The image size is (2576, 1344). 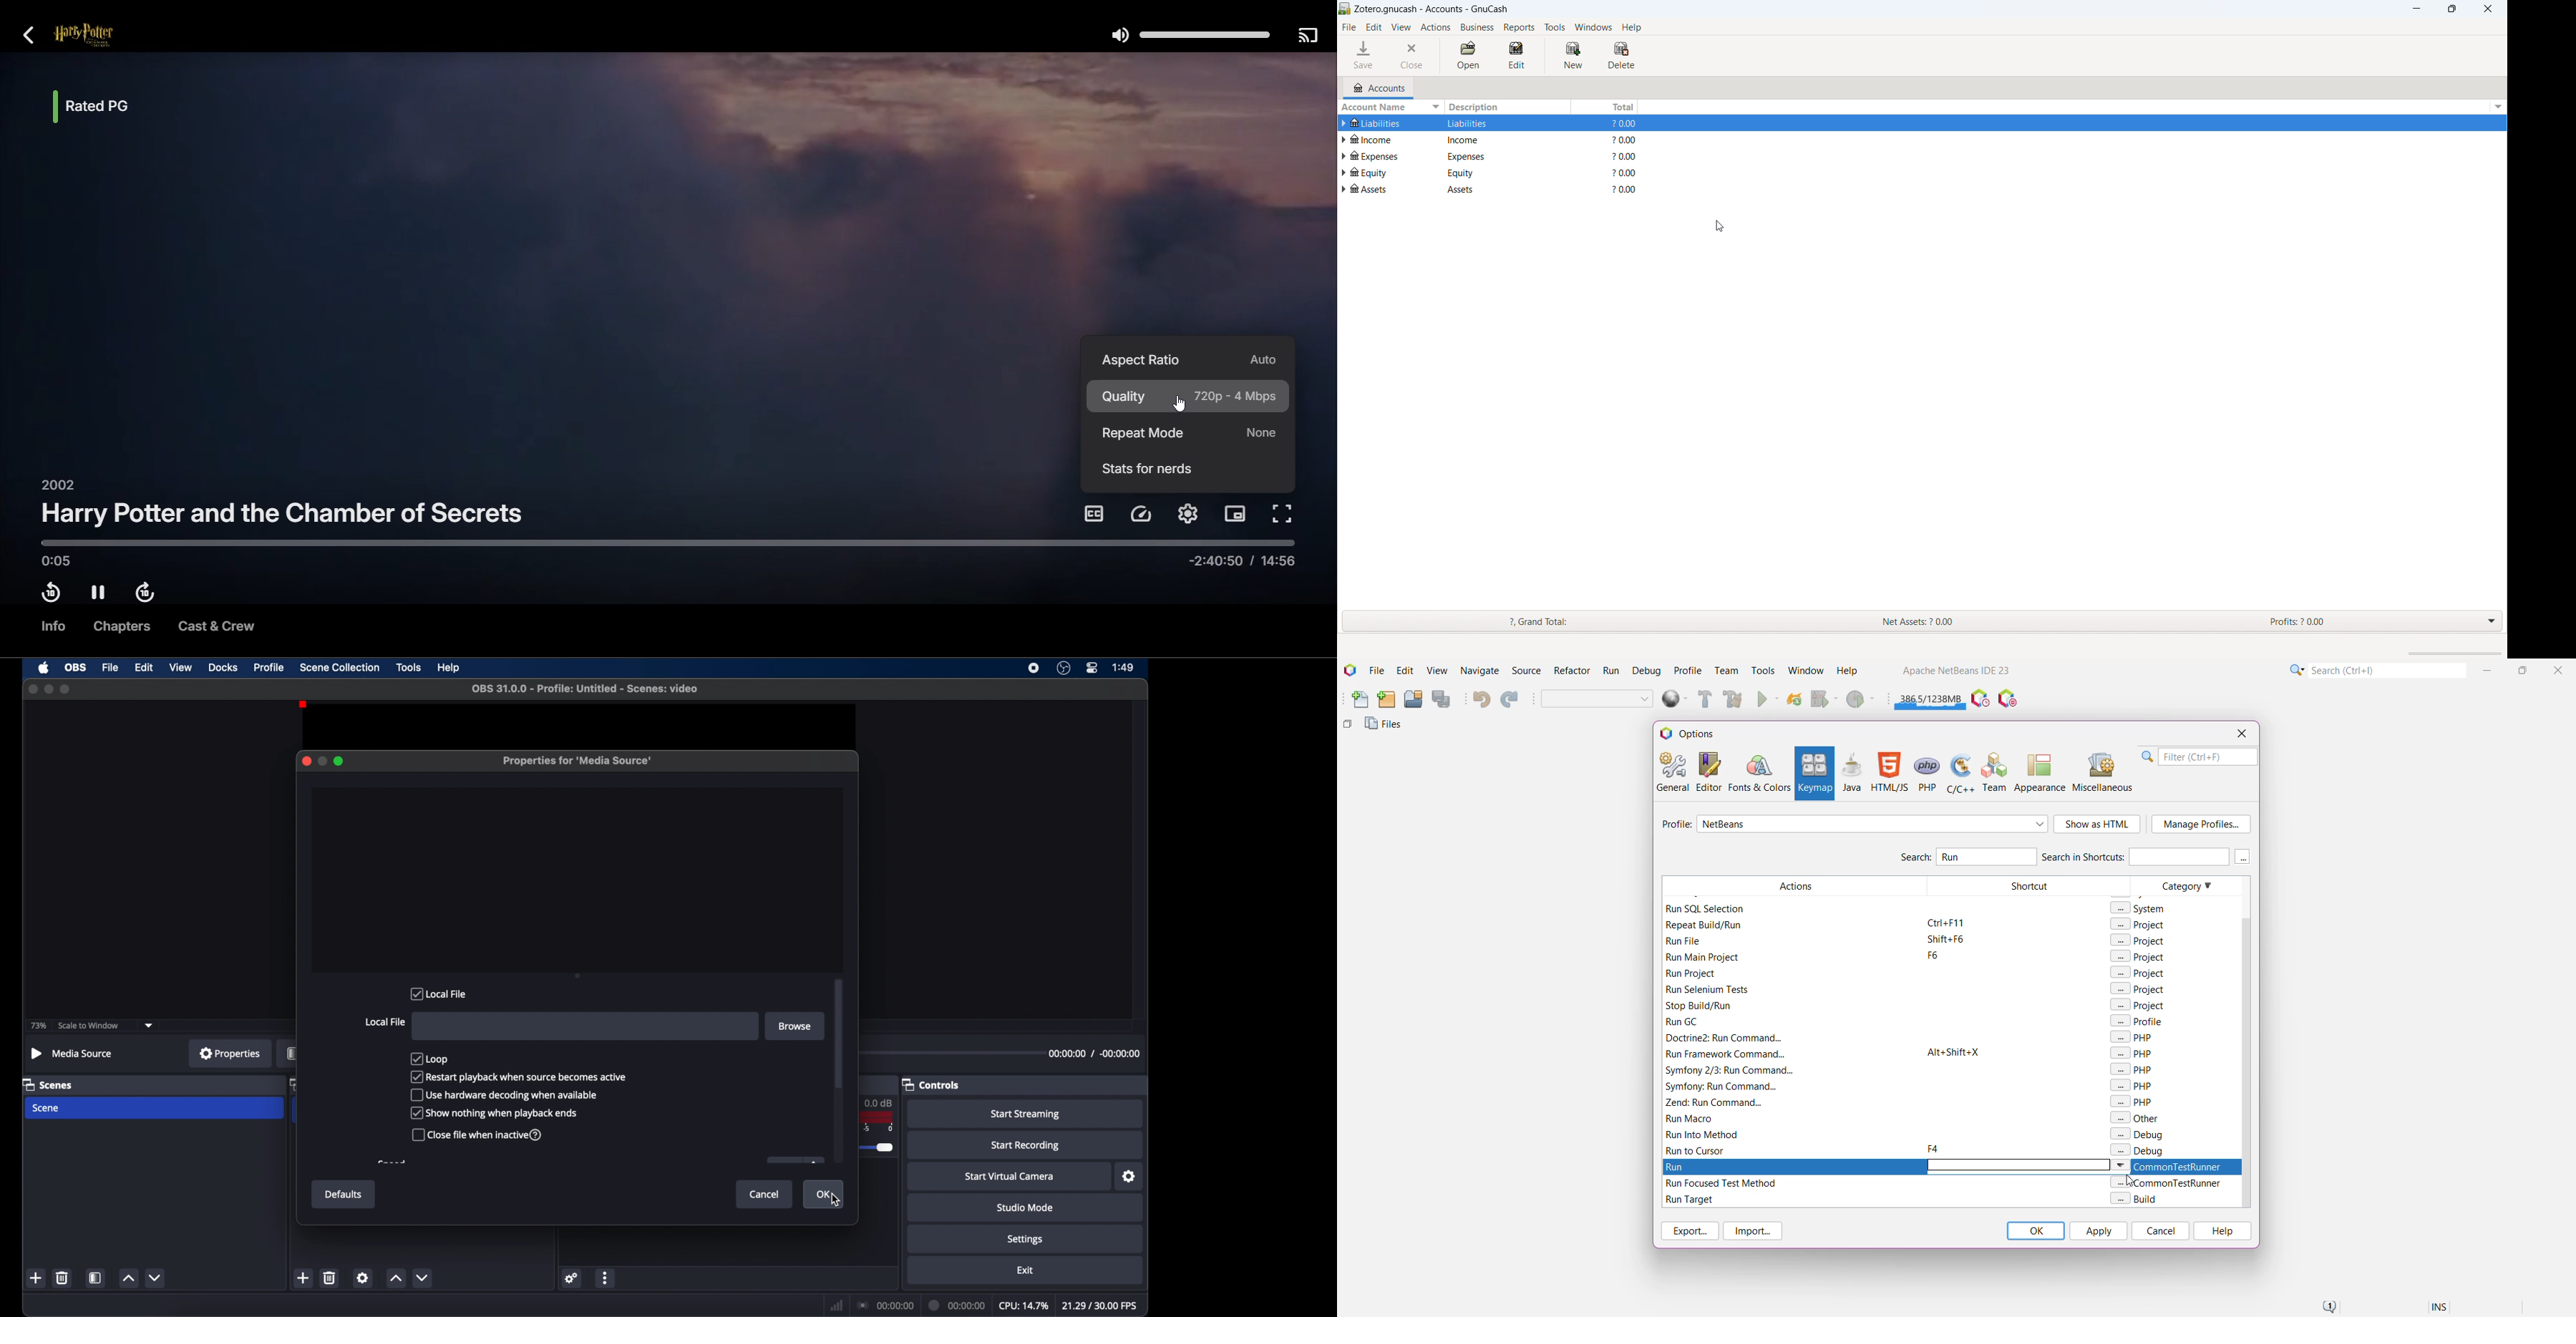 I want to click on help, so click(x=449, y=668).